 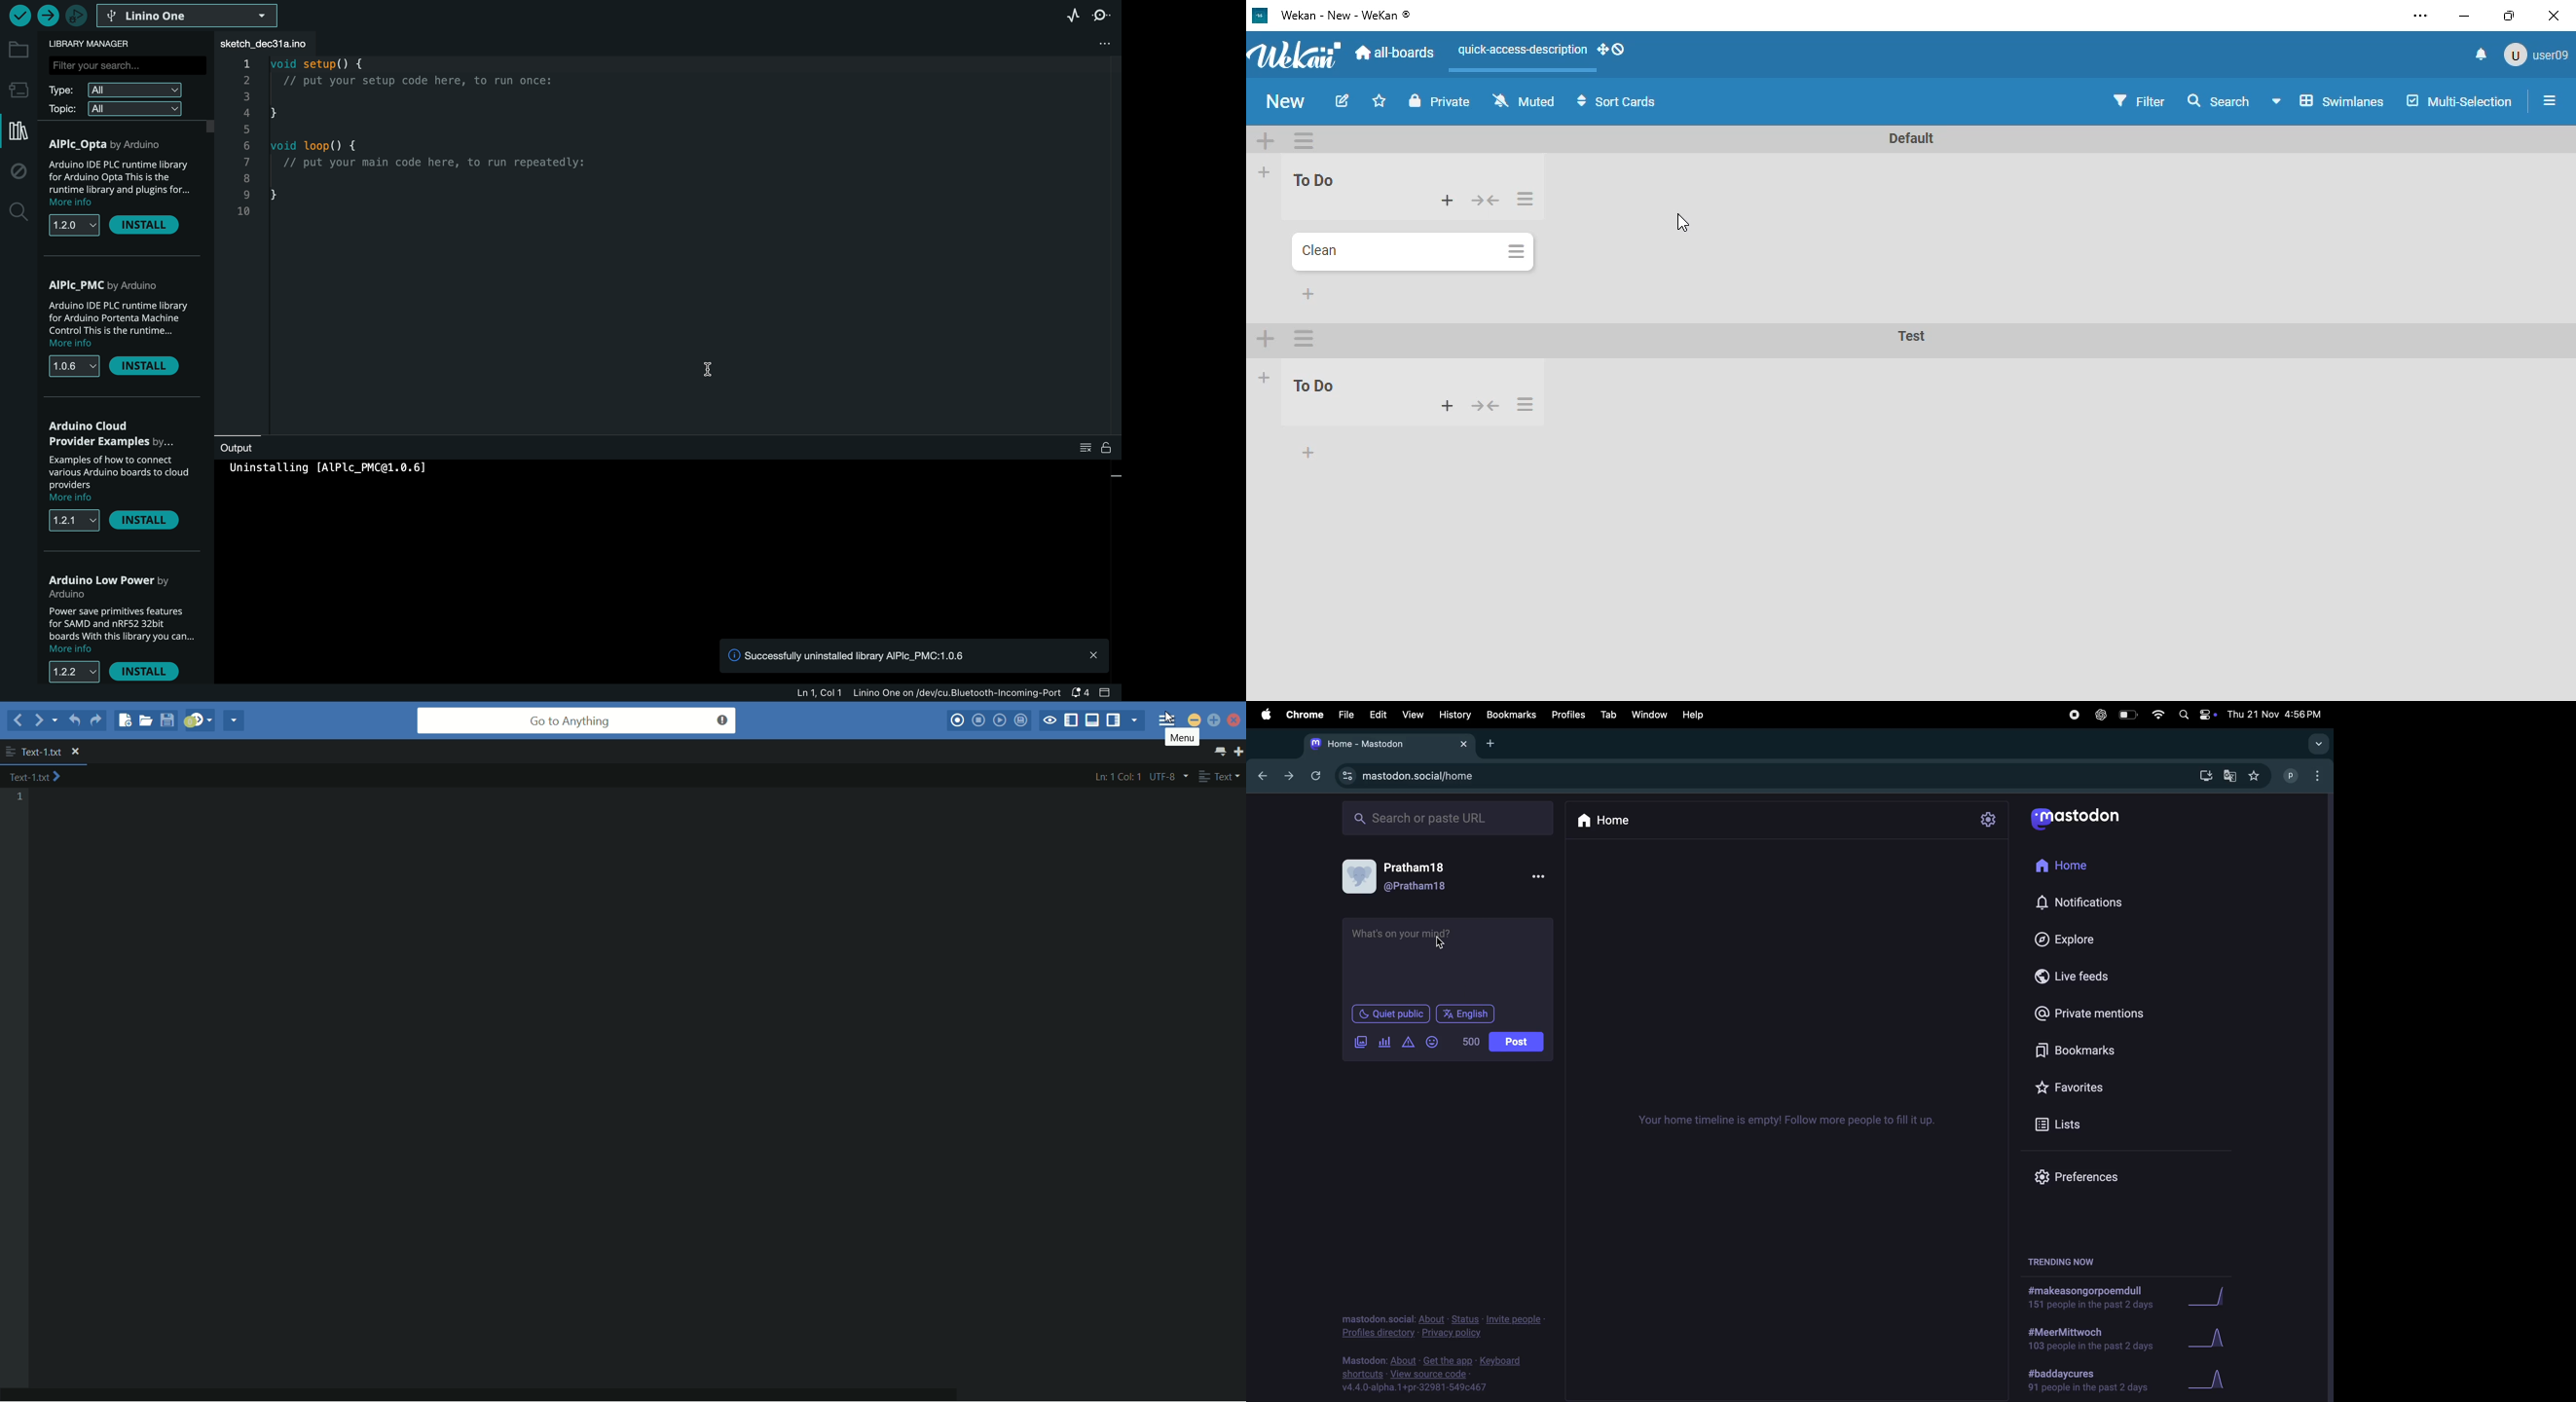 I want to click on search tabs, so click(x=2318, y=744).